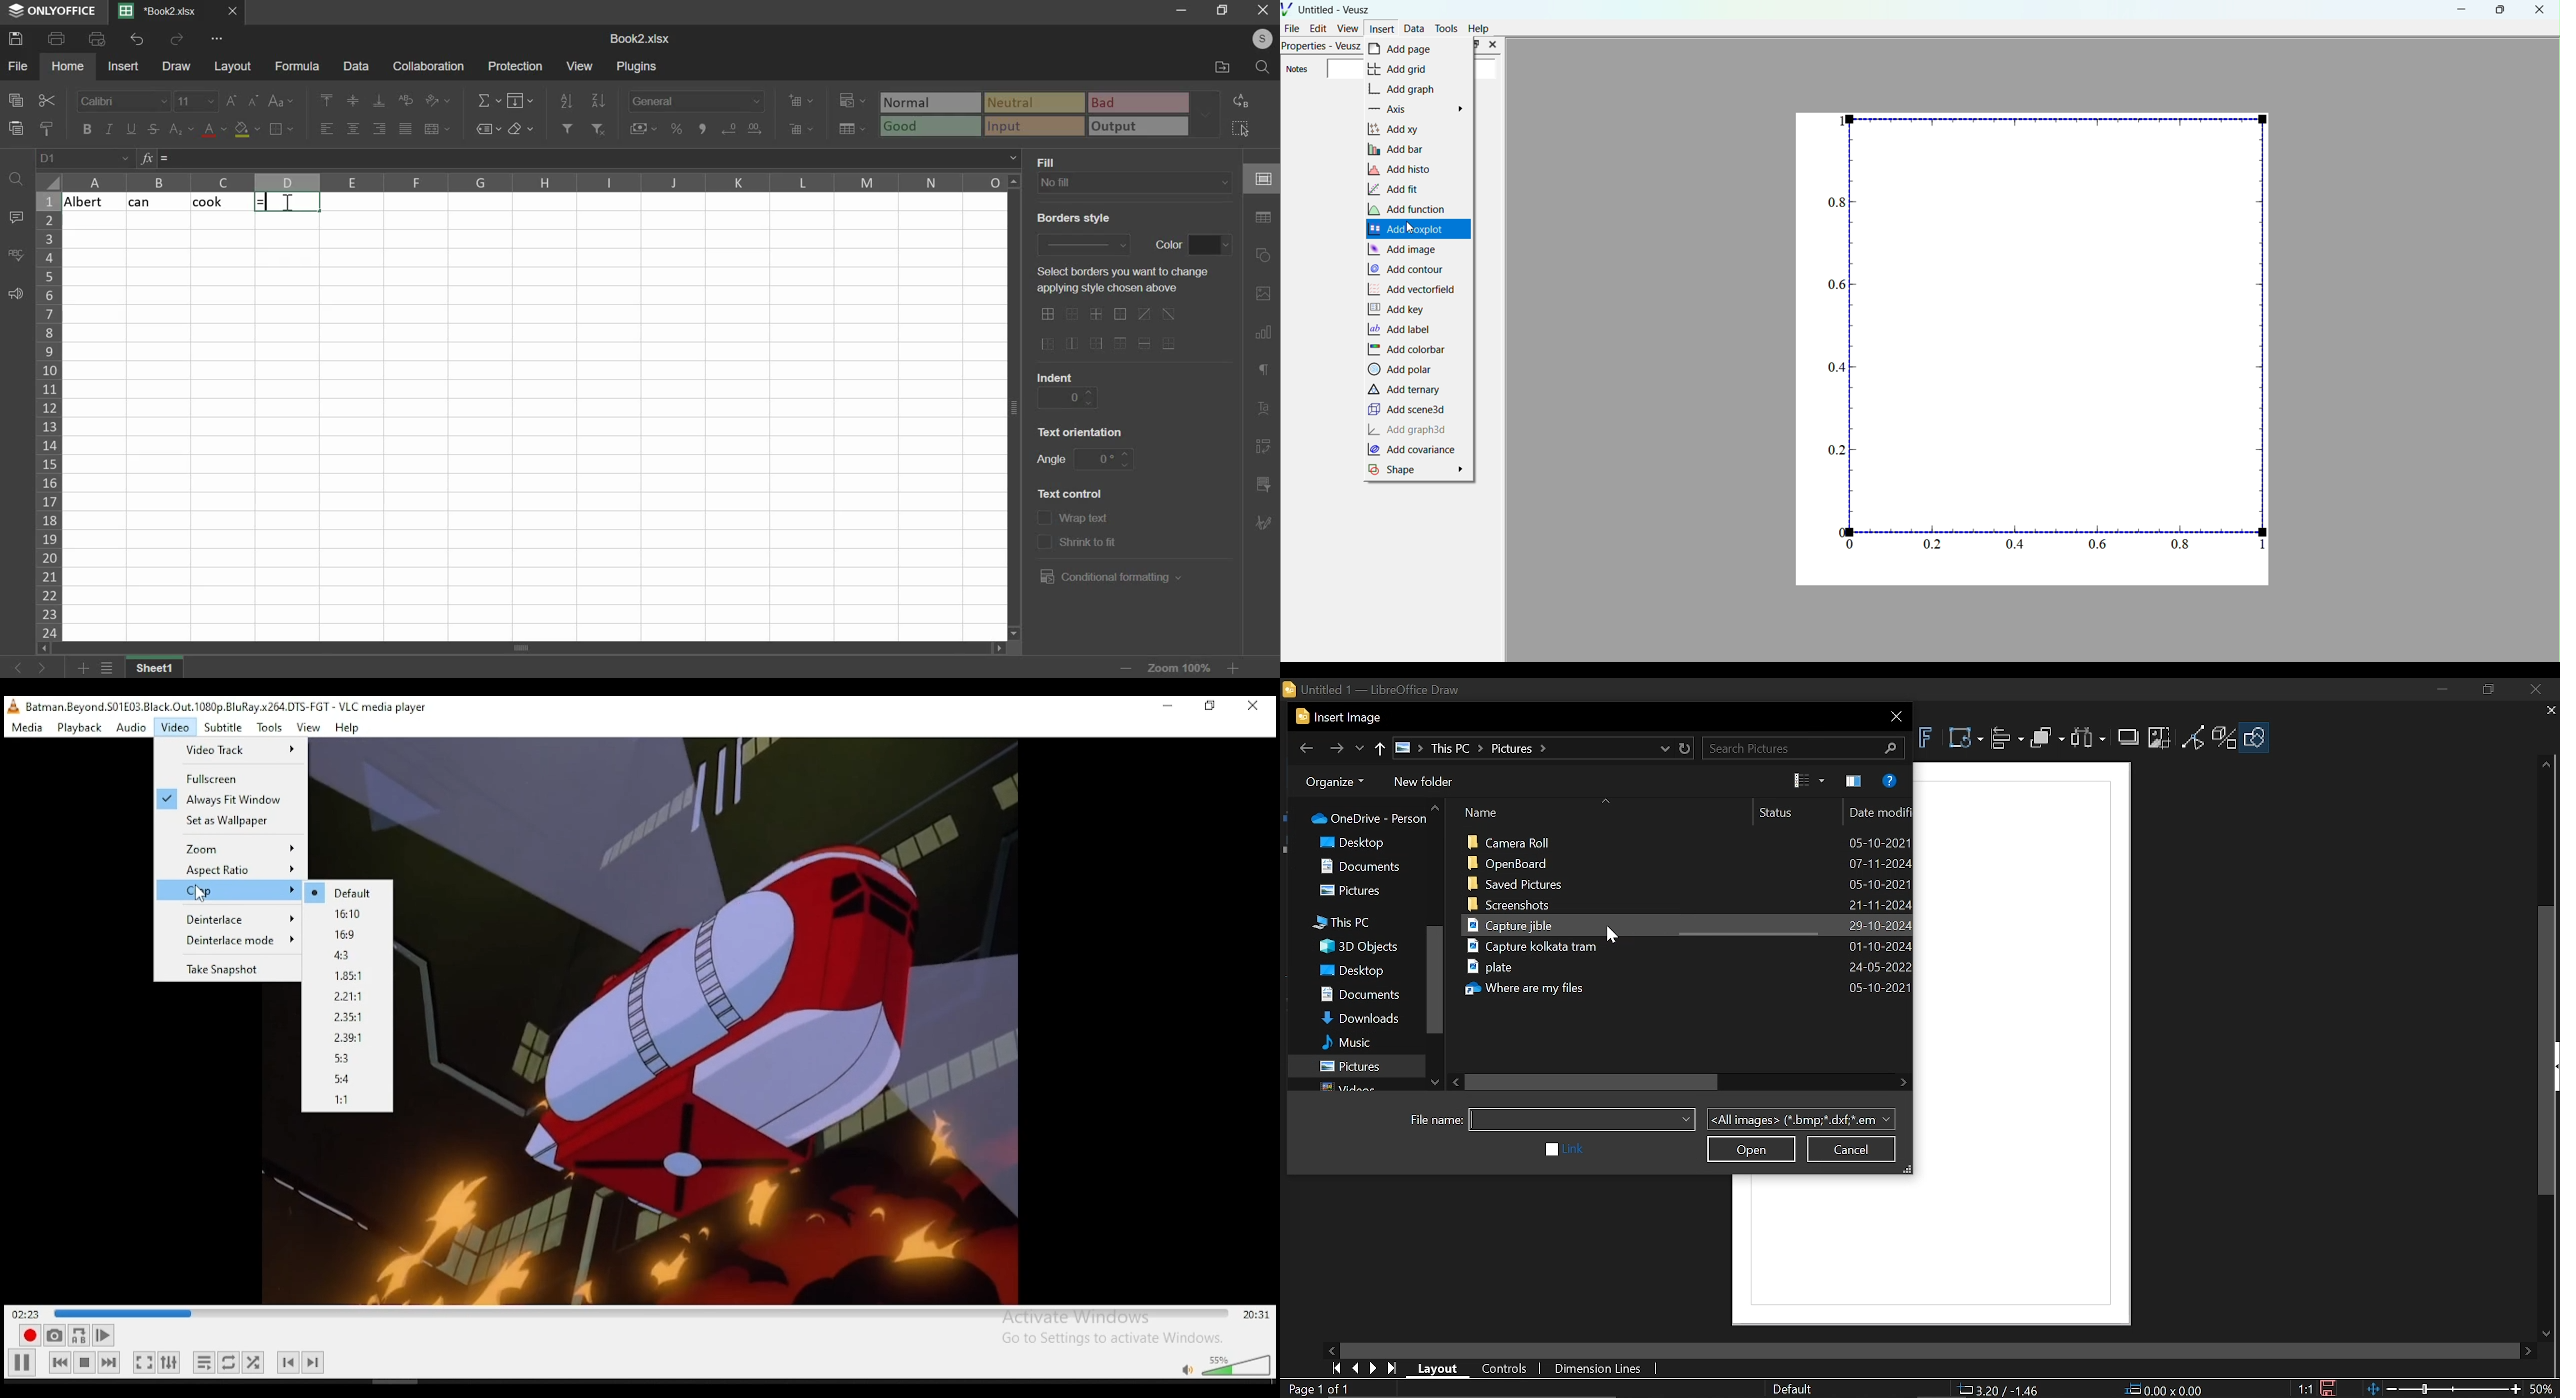 Image resolution: width=2576 pixels, height=1400 pixels. Describe the element at coordinates (205, 1362) in the screenshot. I see `toggle playlist` at that location.